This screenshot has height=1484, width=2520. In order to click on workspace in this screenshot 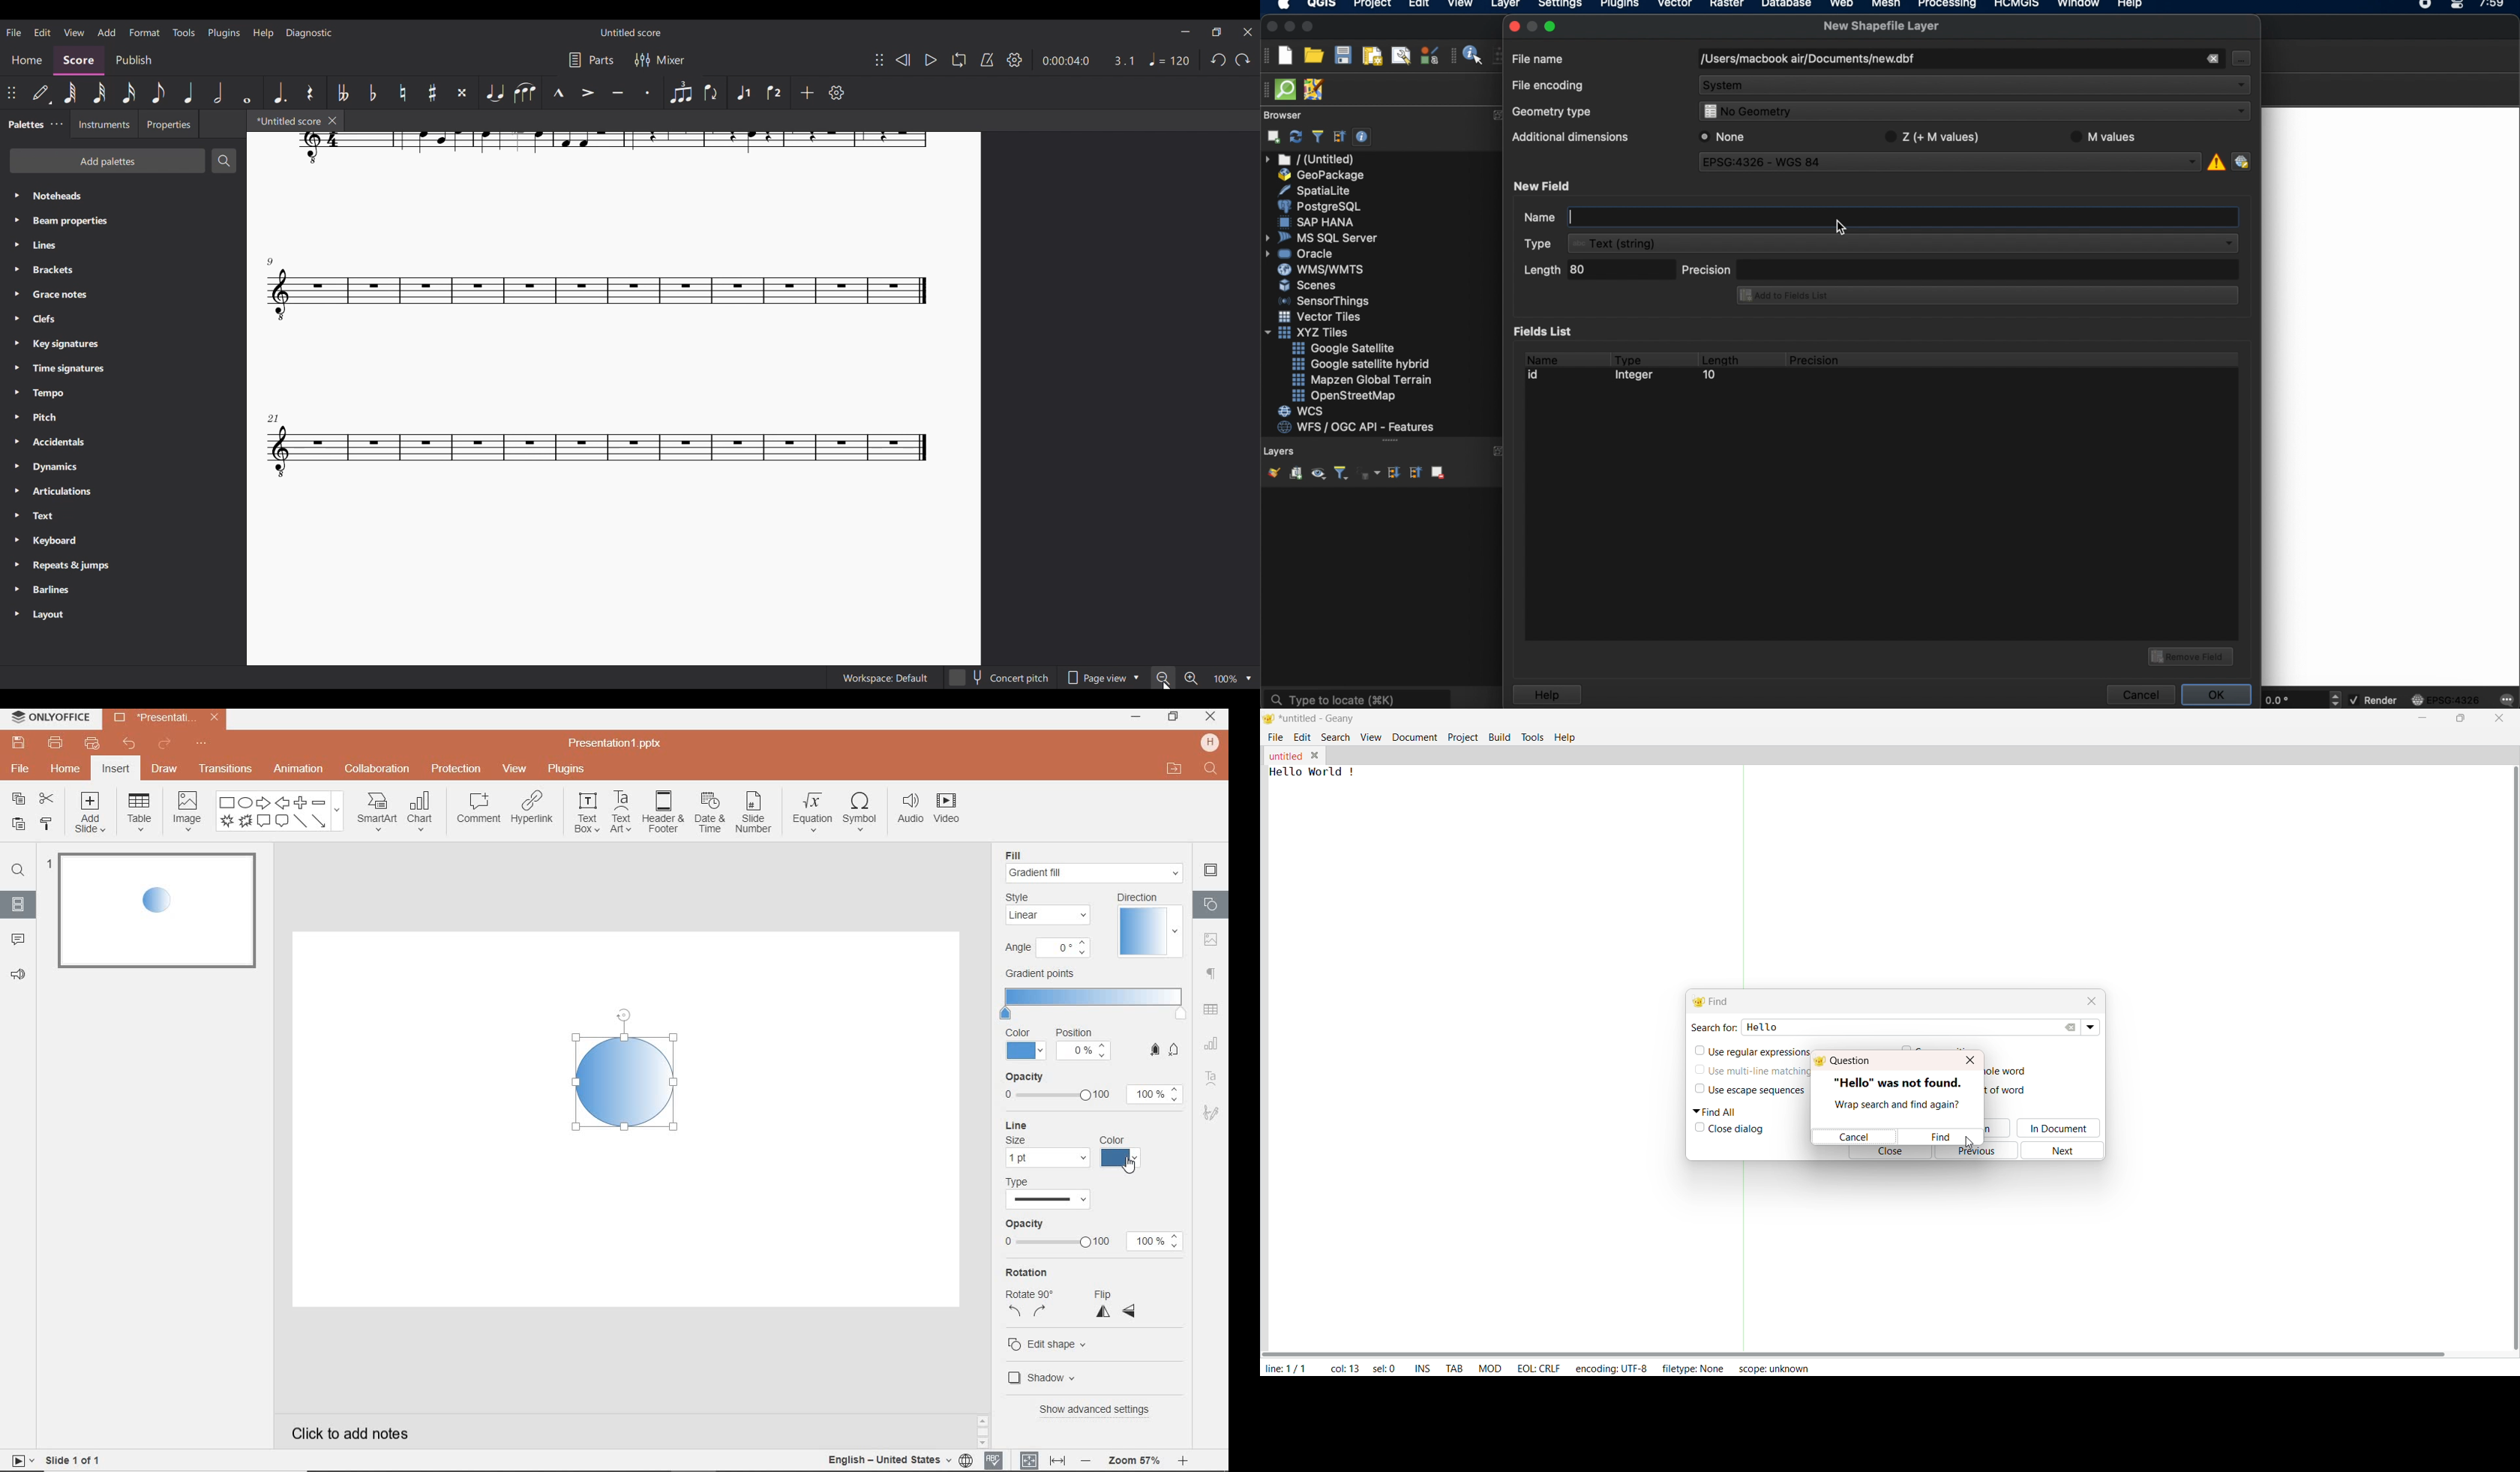, I will do `click(2391, 398)`.